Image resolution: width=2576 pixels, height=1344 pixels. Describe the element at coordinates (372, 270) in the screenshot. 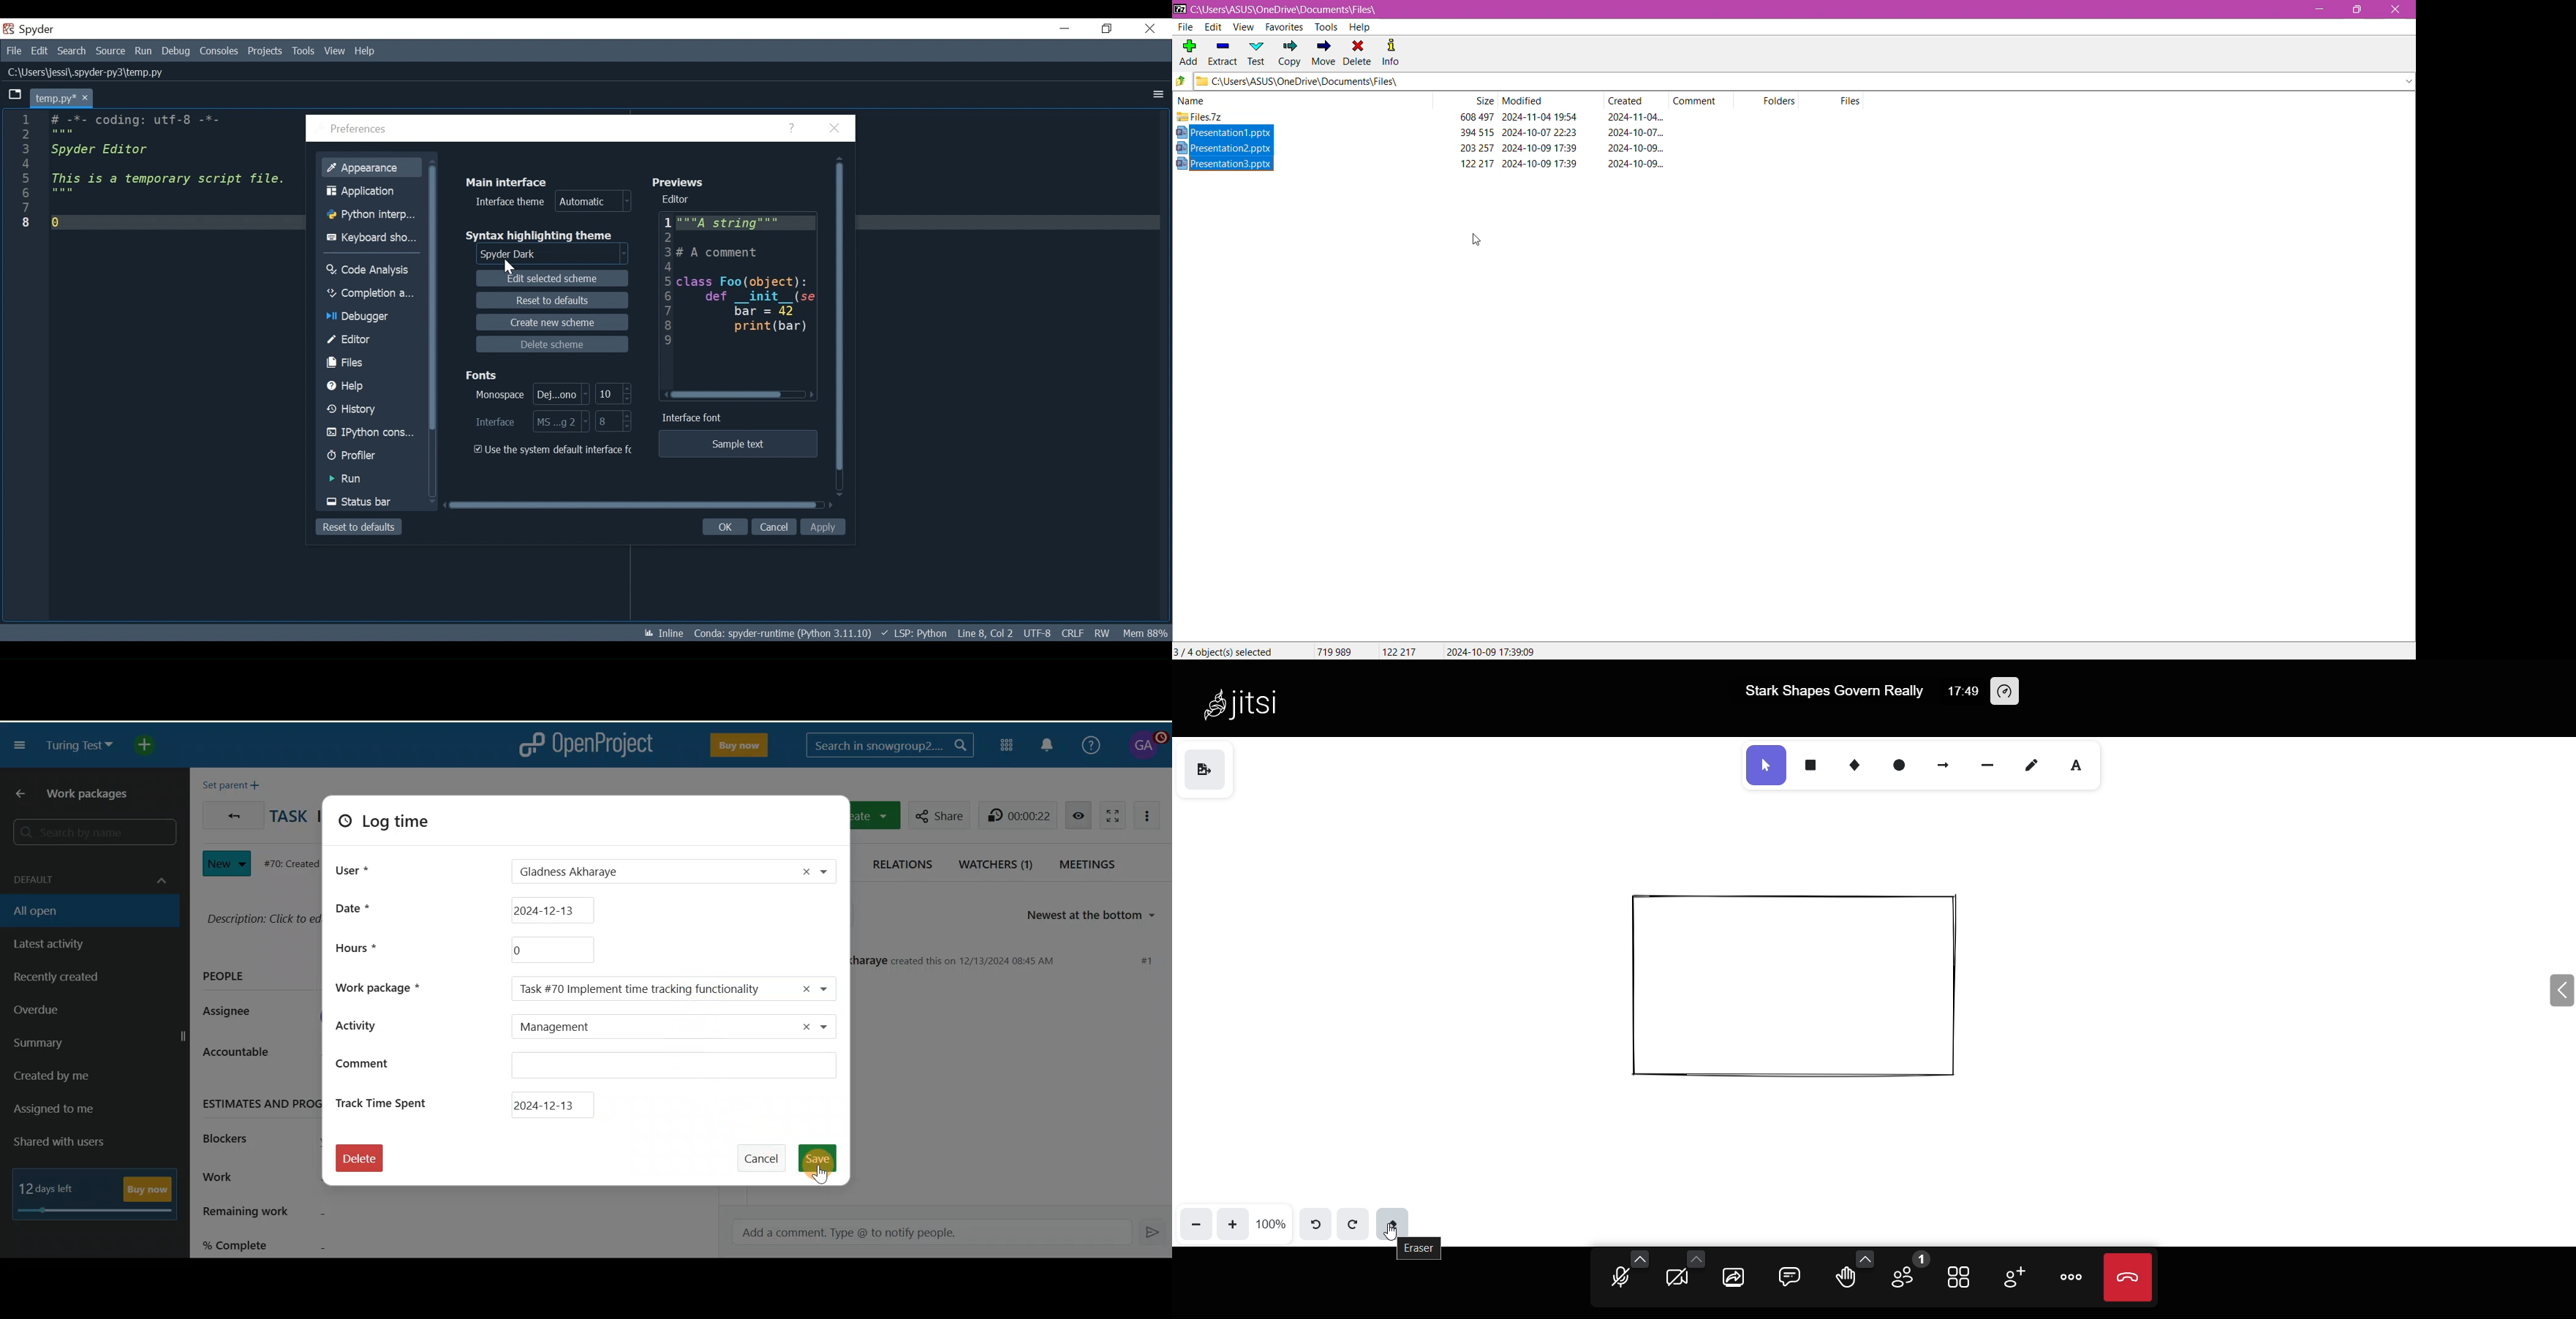

I see `Code Analysis` at that location.